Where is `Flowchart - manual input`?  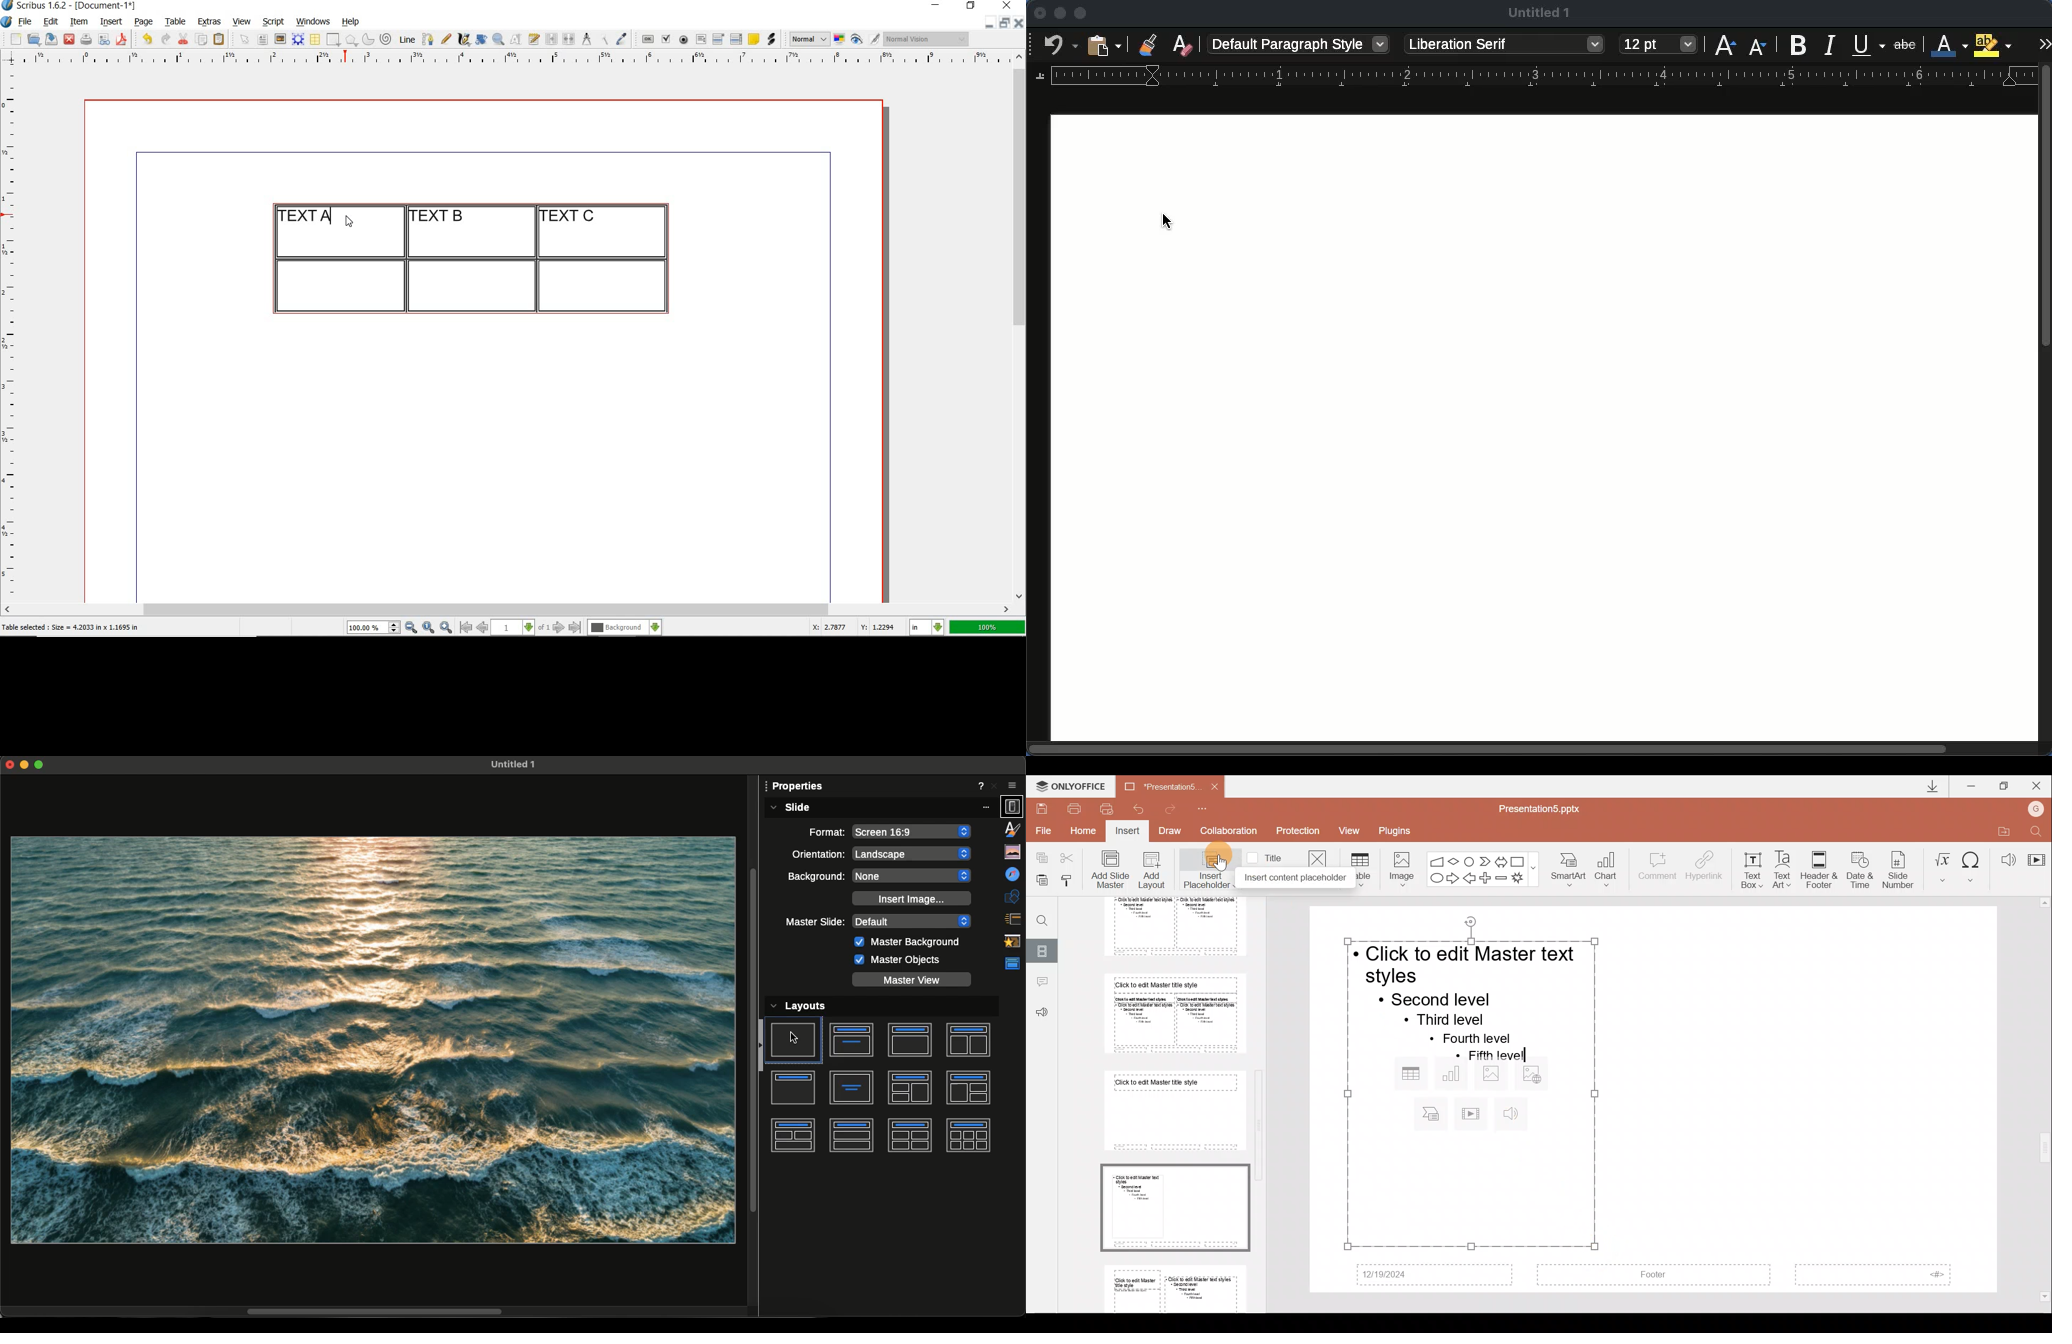 Flowchart - manual input is located at coordinates (1436, 860).